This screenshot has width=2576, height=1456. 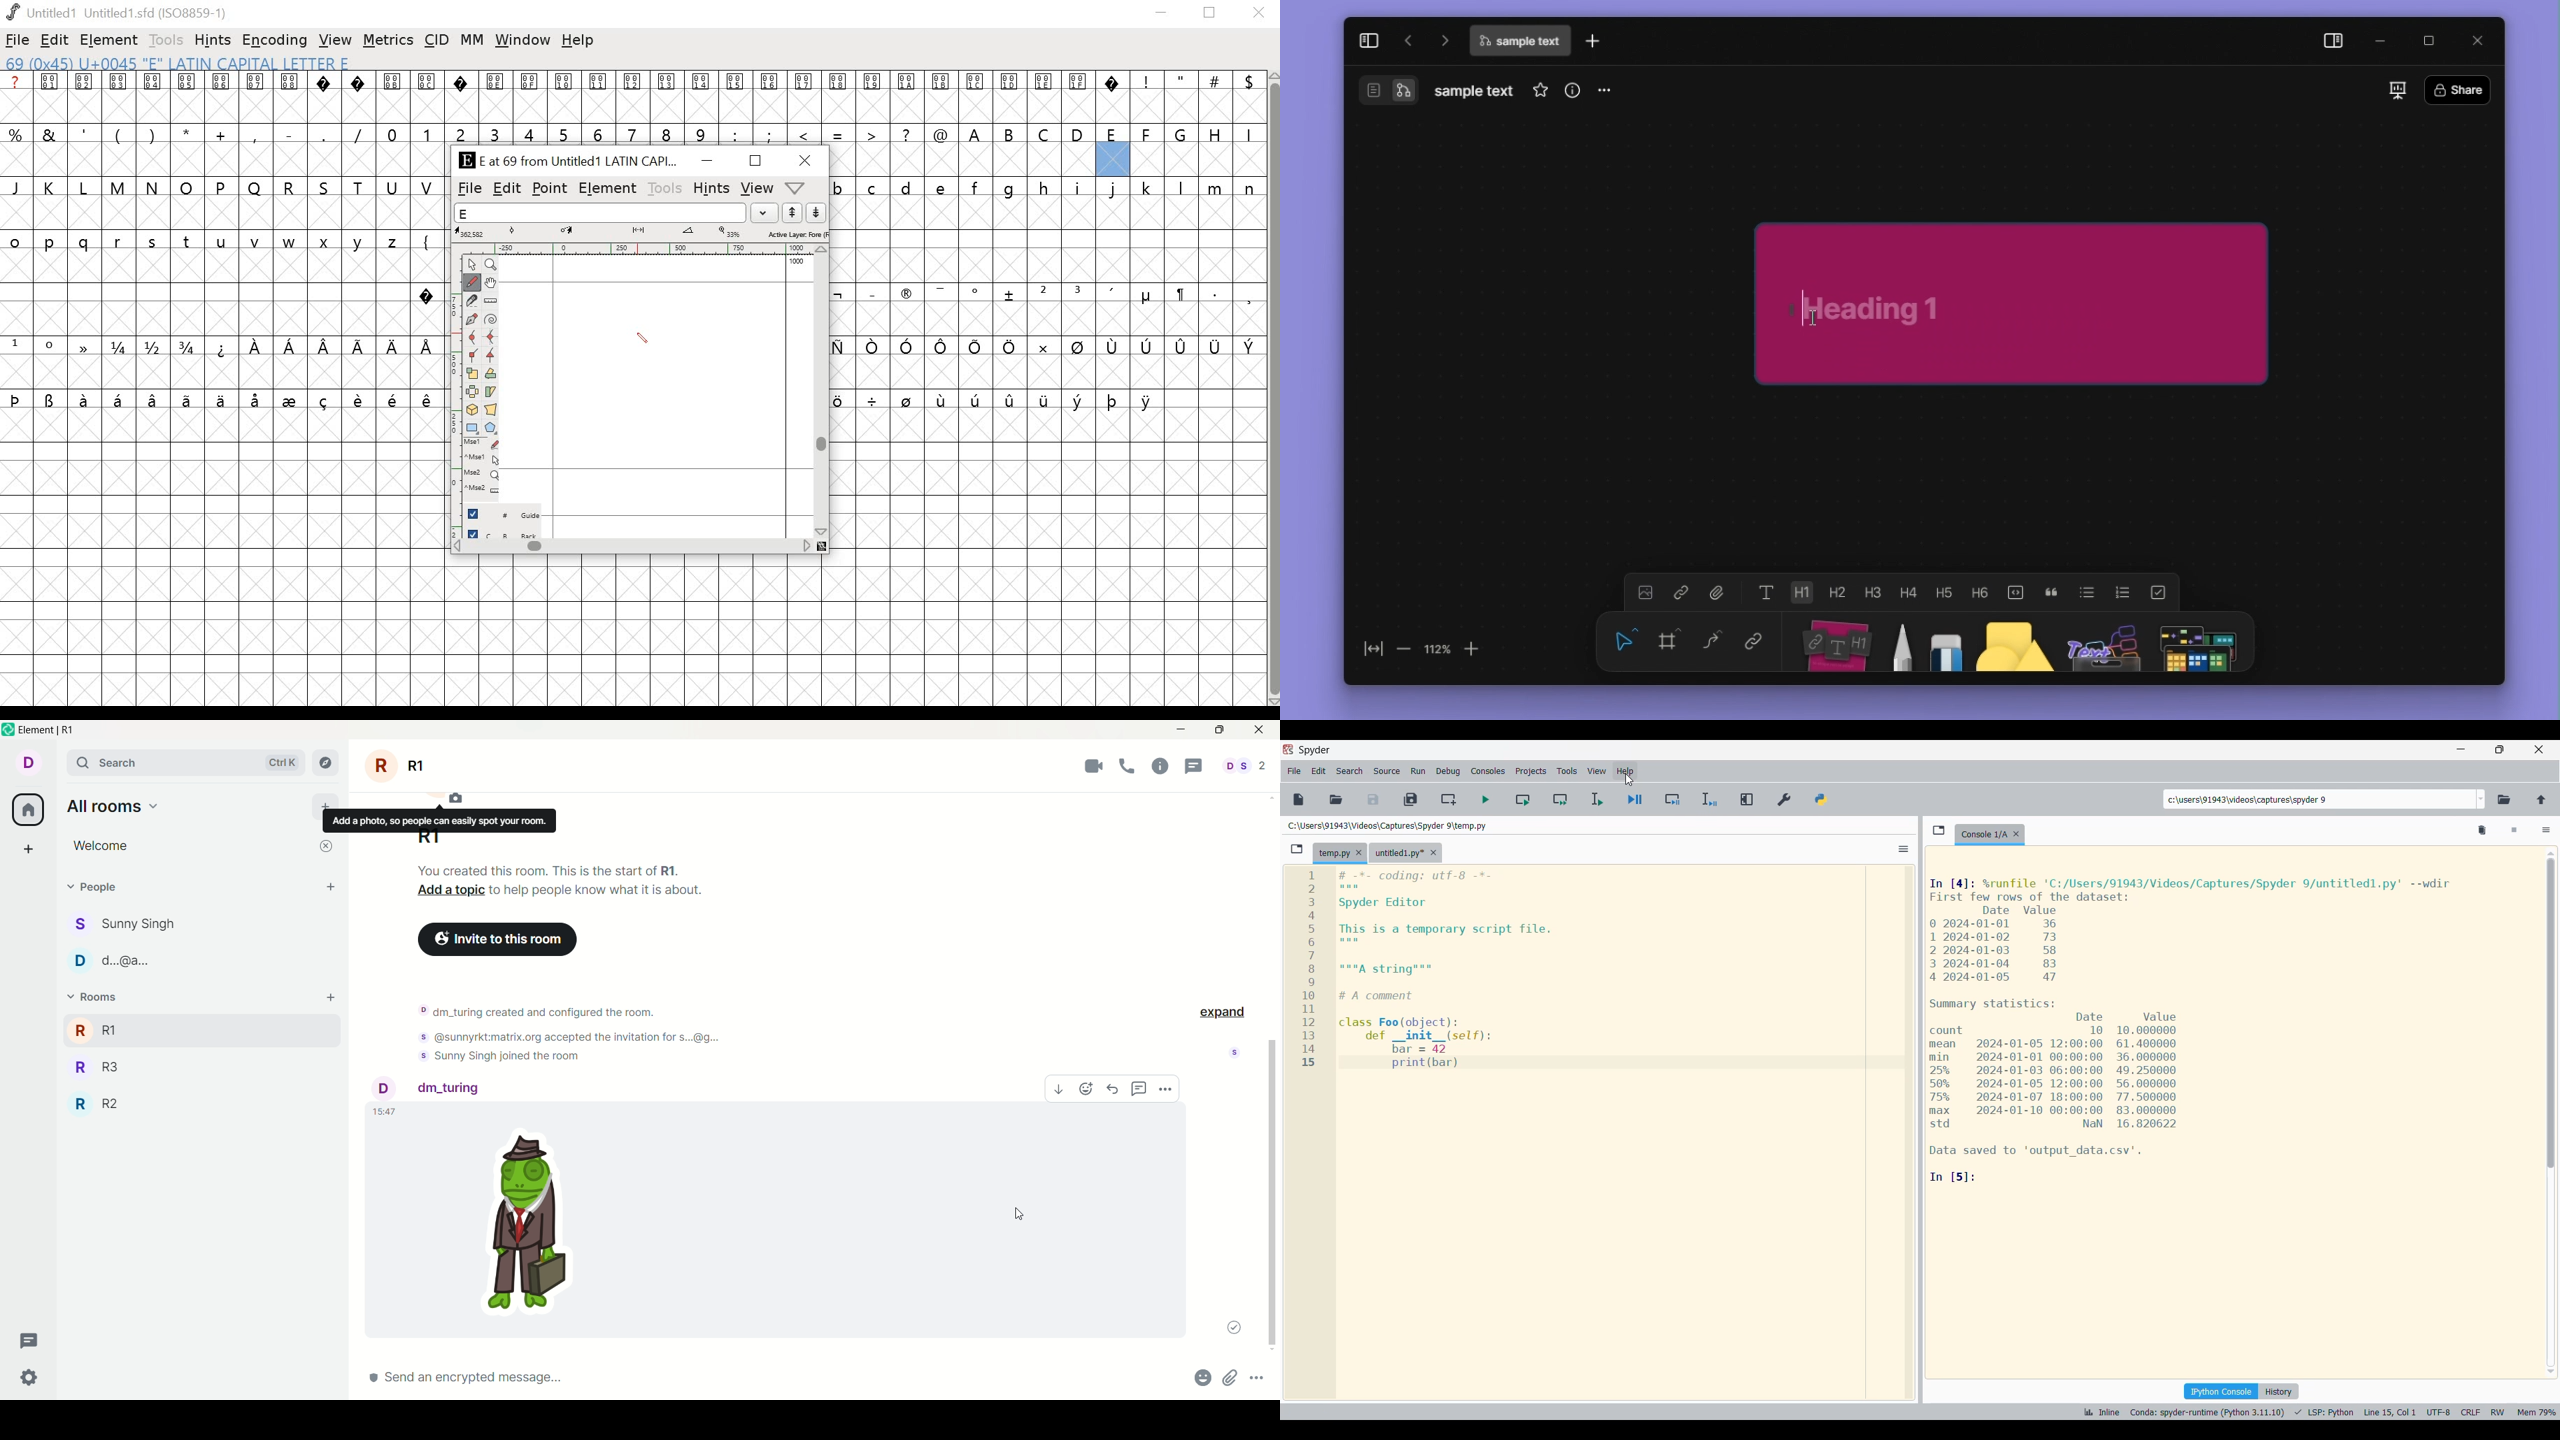 What do you see at coordinates (1978, 591) in the screenshot?
I see `Heading 6` at bounding box center [1978, 591].